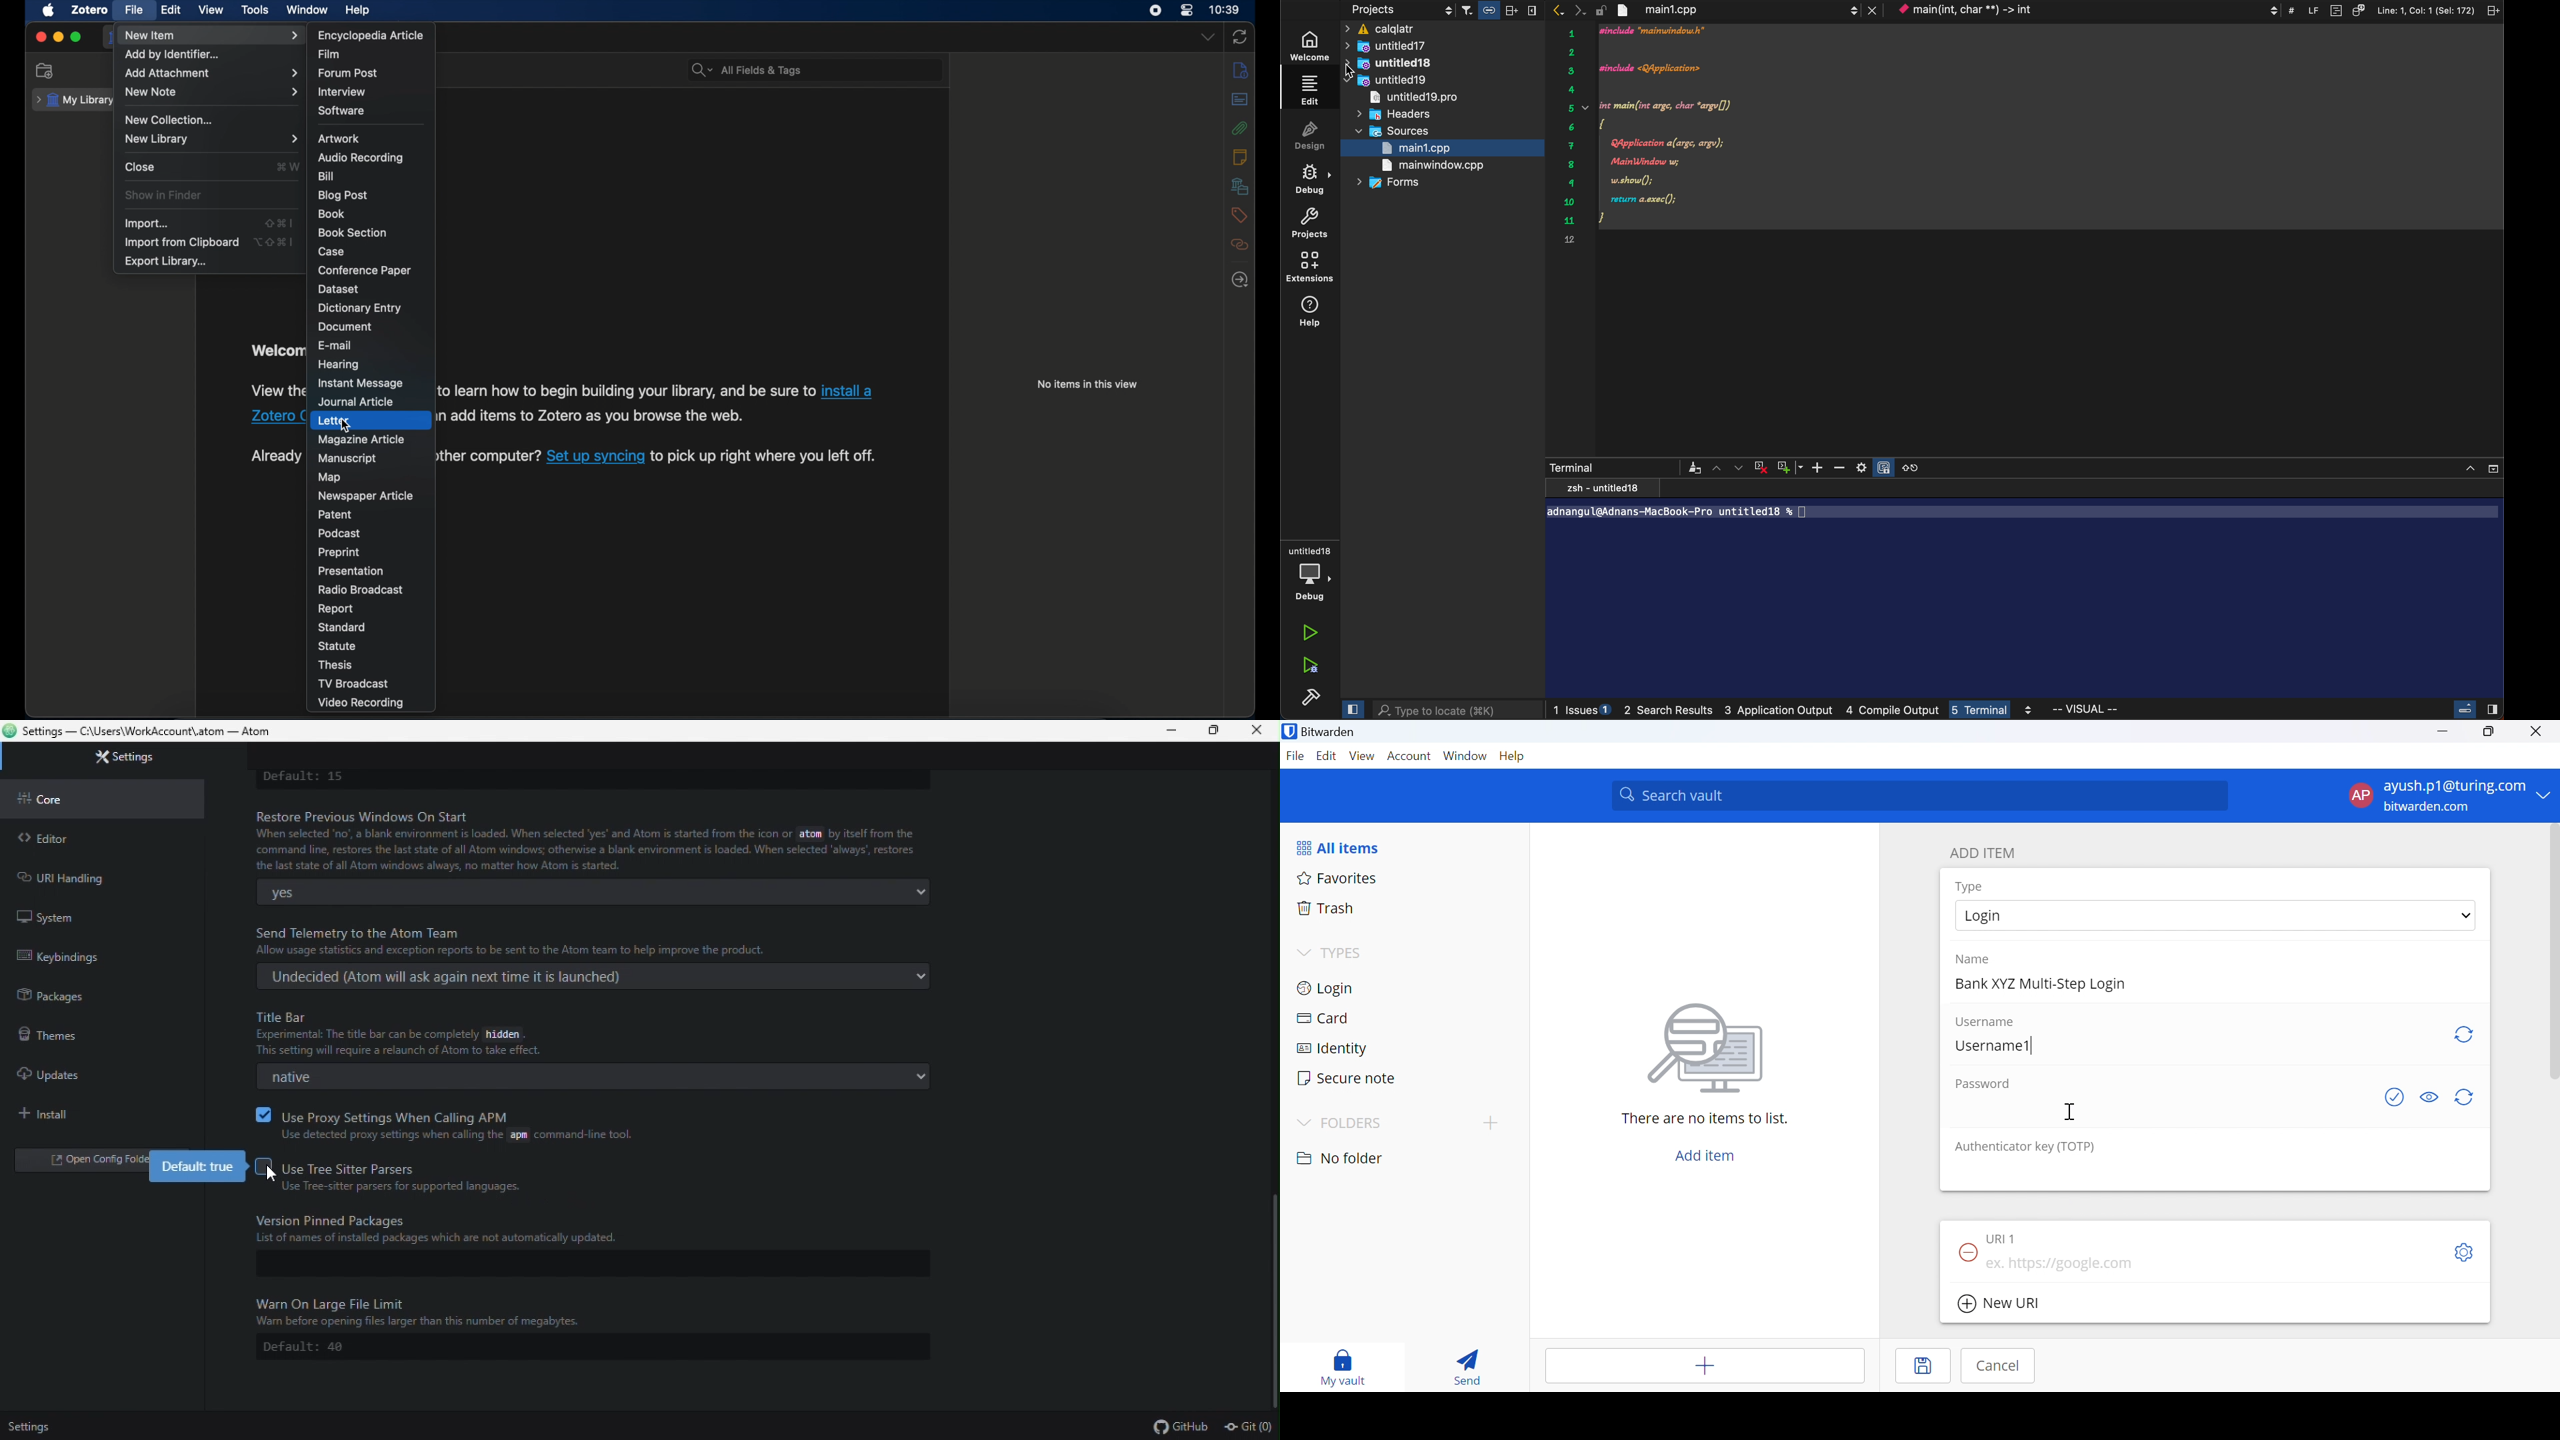 Image resolution: width=2576 pixels, height=1456 pixels. I want to click on another computer, so click(489, 457).